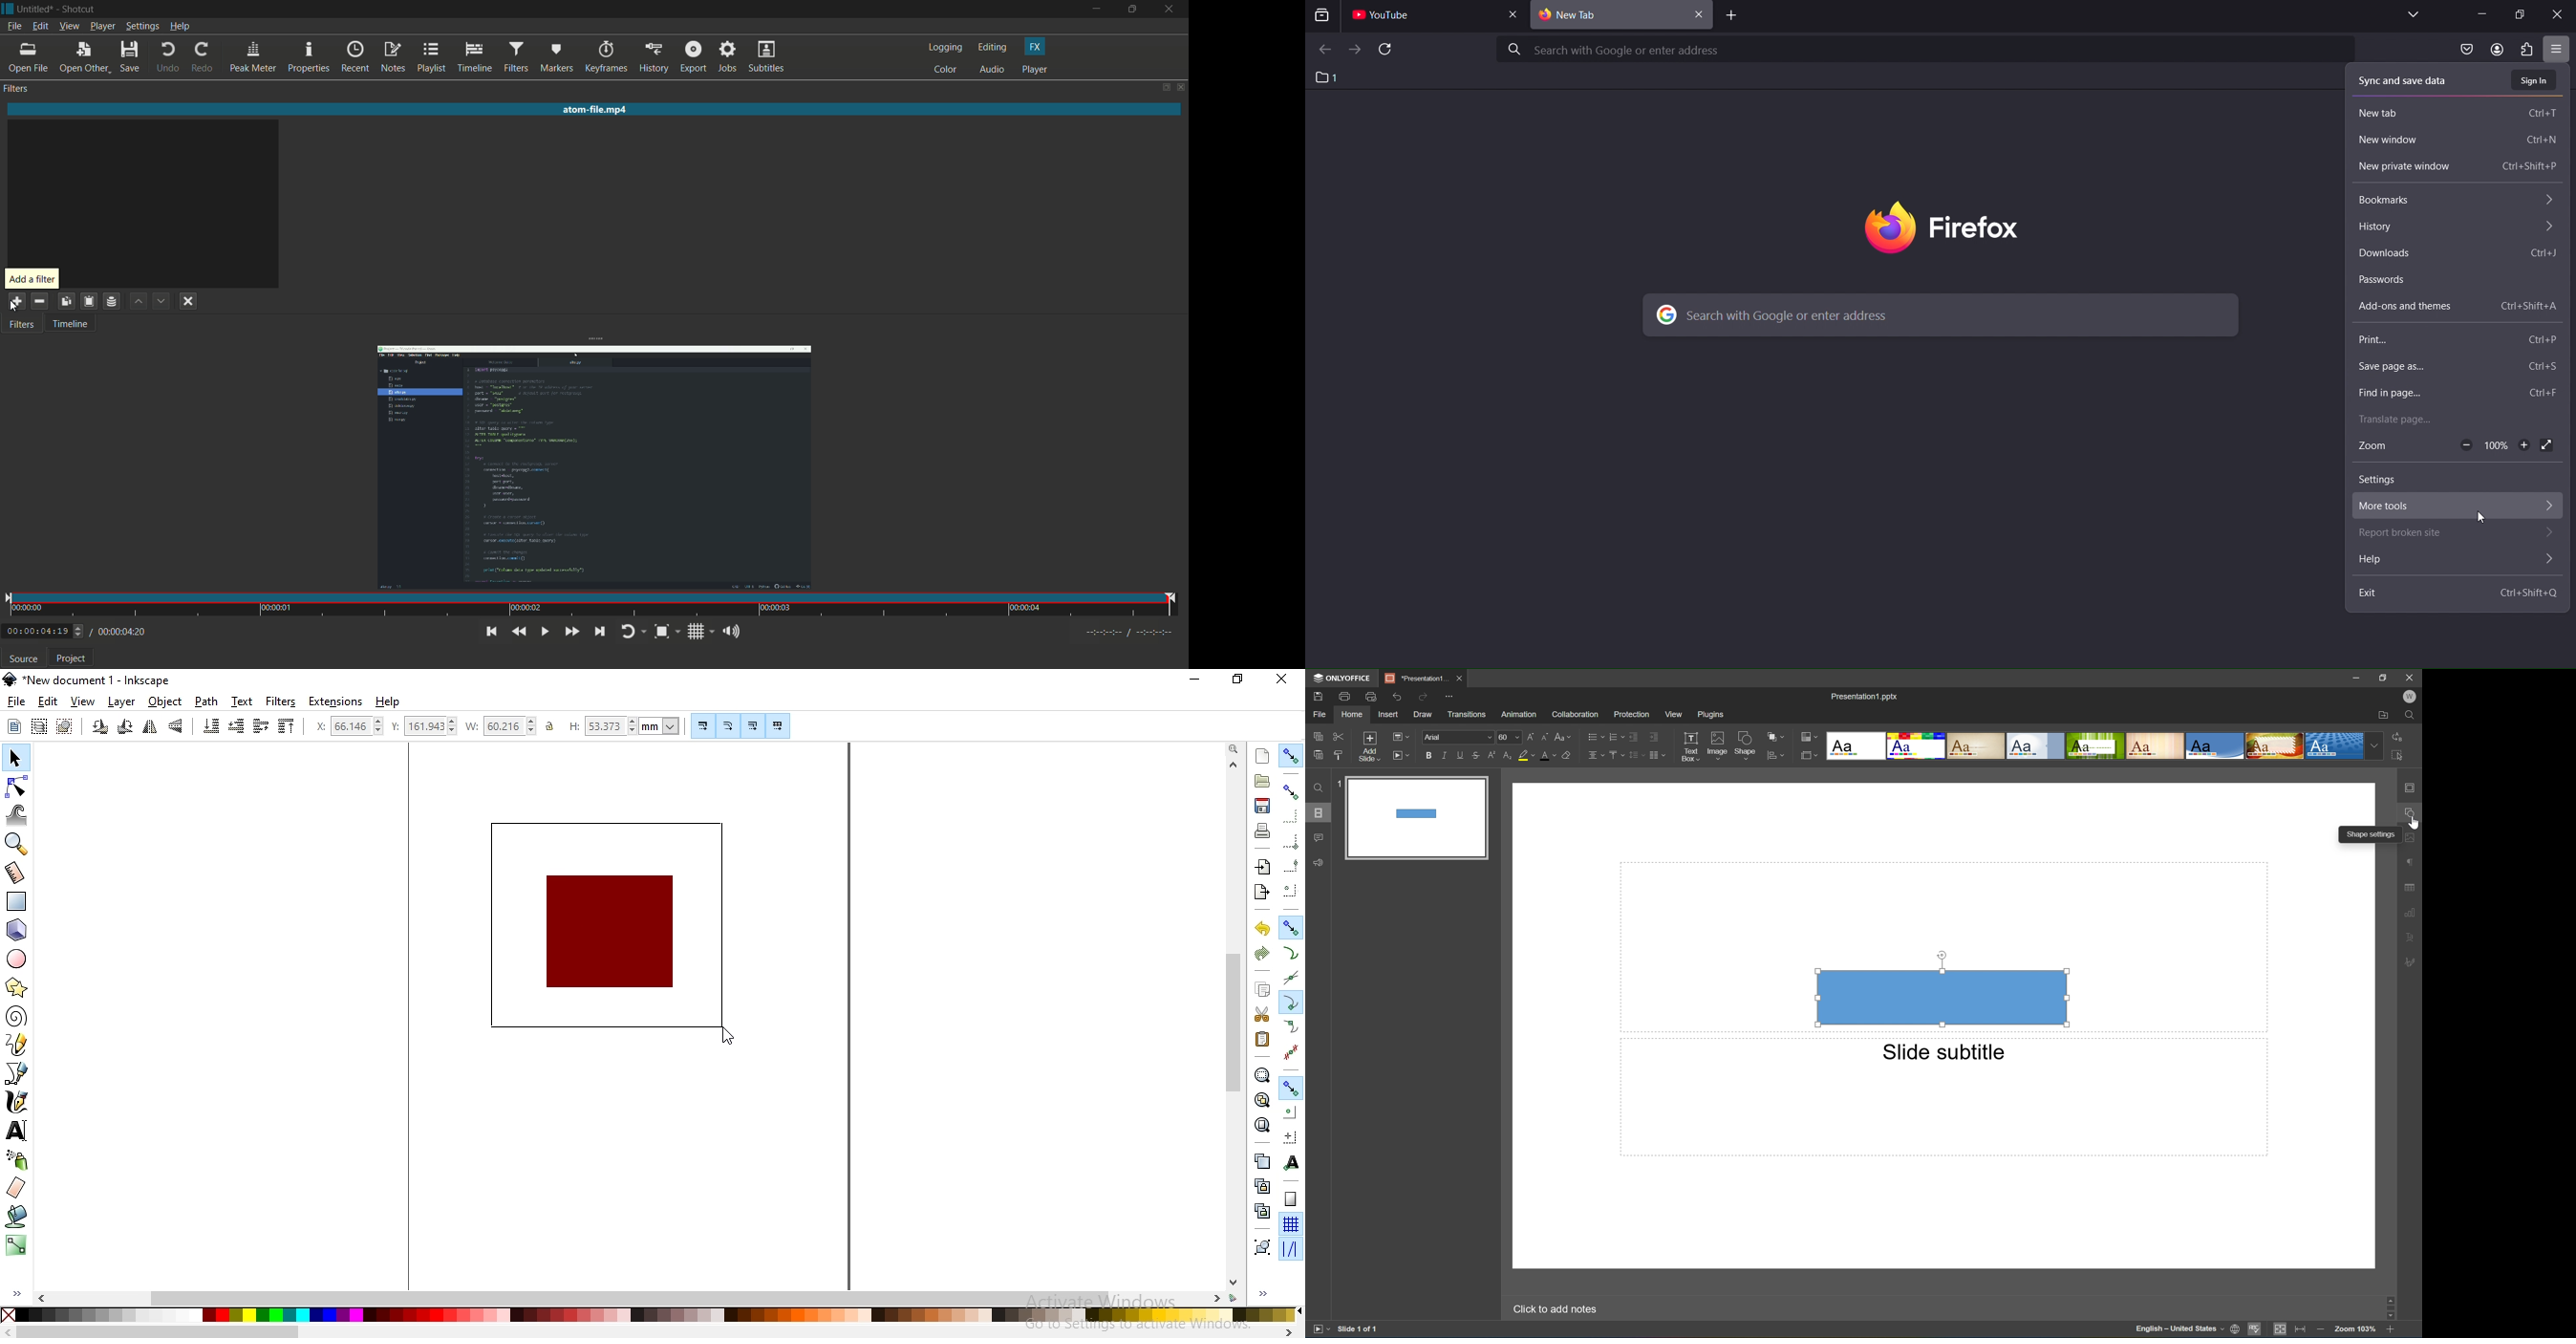 This screenshot has height=1344, width=2576. What do you see at coordinates (2390, 1330) in the screenshot?
I see `Zoom in` at bounding box center [2390, 1330].